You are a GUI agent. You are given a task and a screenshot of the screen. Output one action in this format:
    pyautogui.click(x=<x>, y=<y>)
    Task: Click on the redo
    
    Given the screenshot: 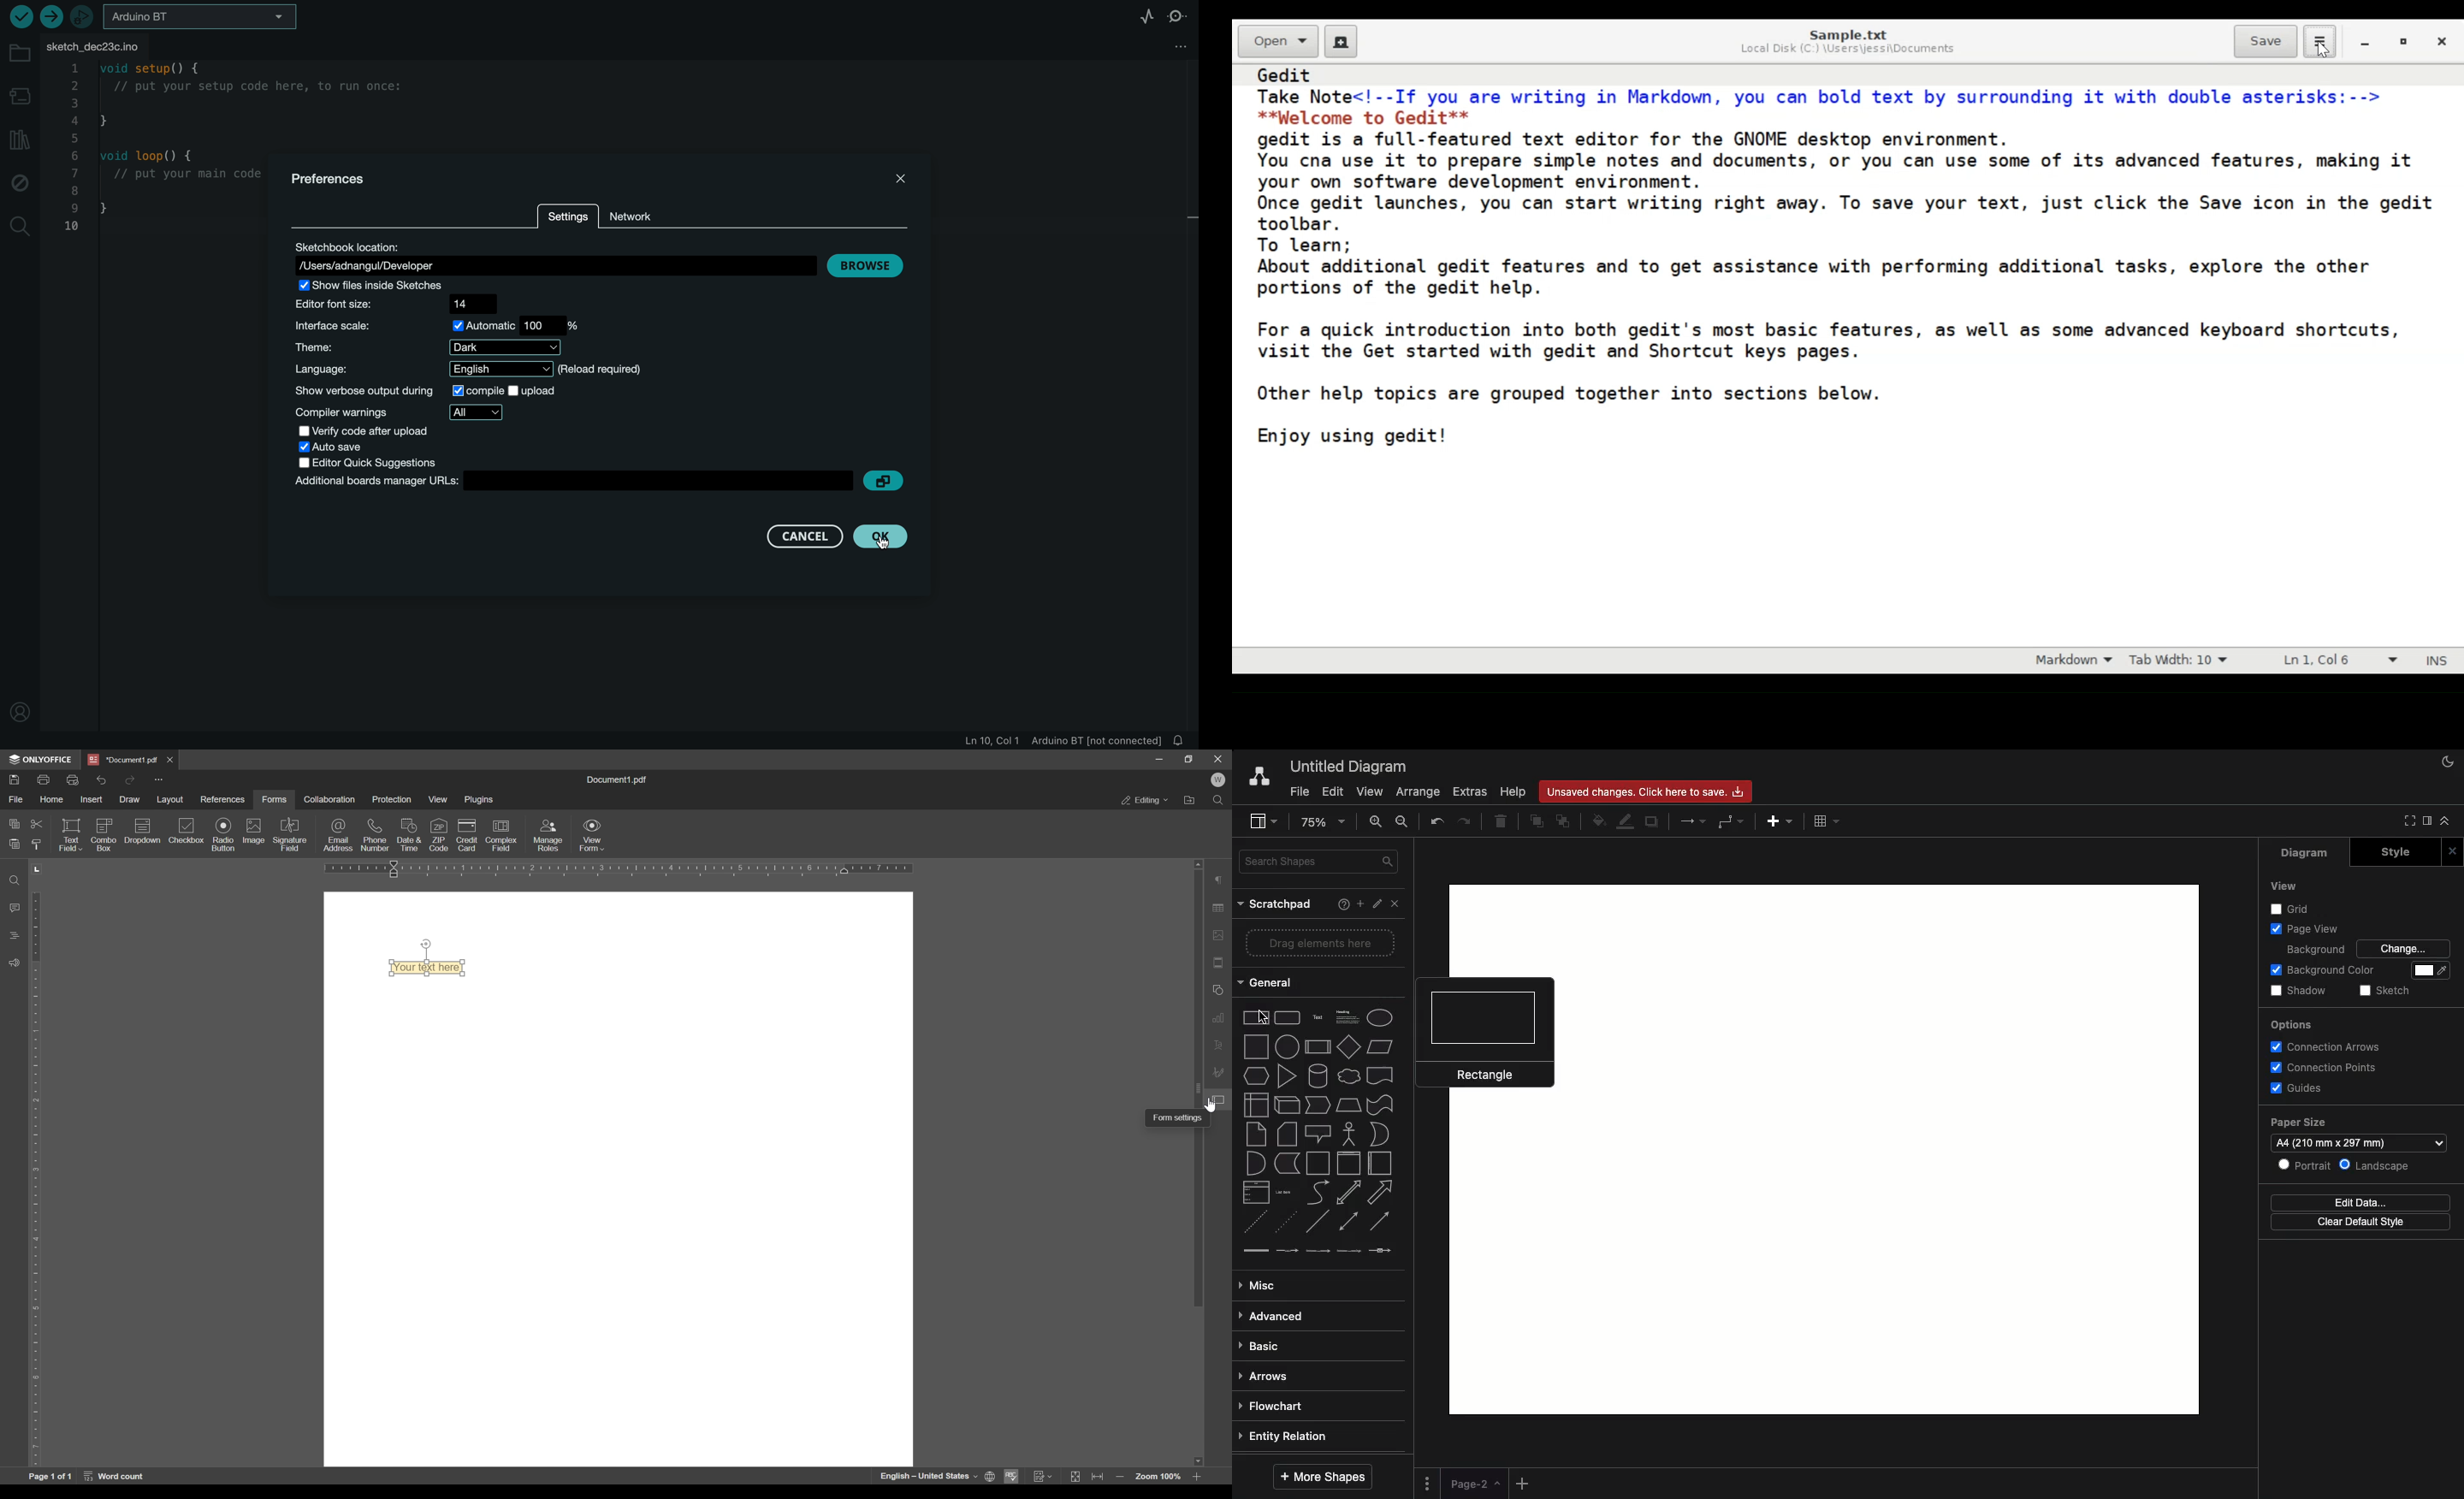 What is the action you would take?
    pyautogui.click(x=131, y=779)
    